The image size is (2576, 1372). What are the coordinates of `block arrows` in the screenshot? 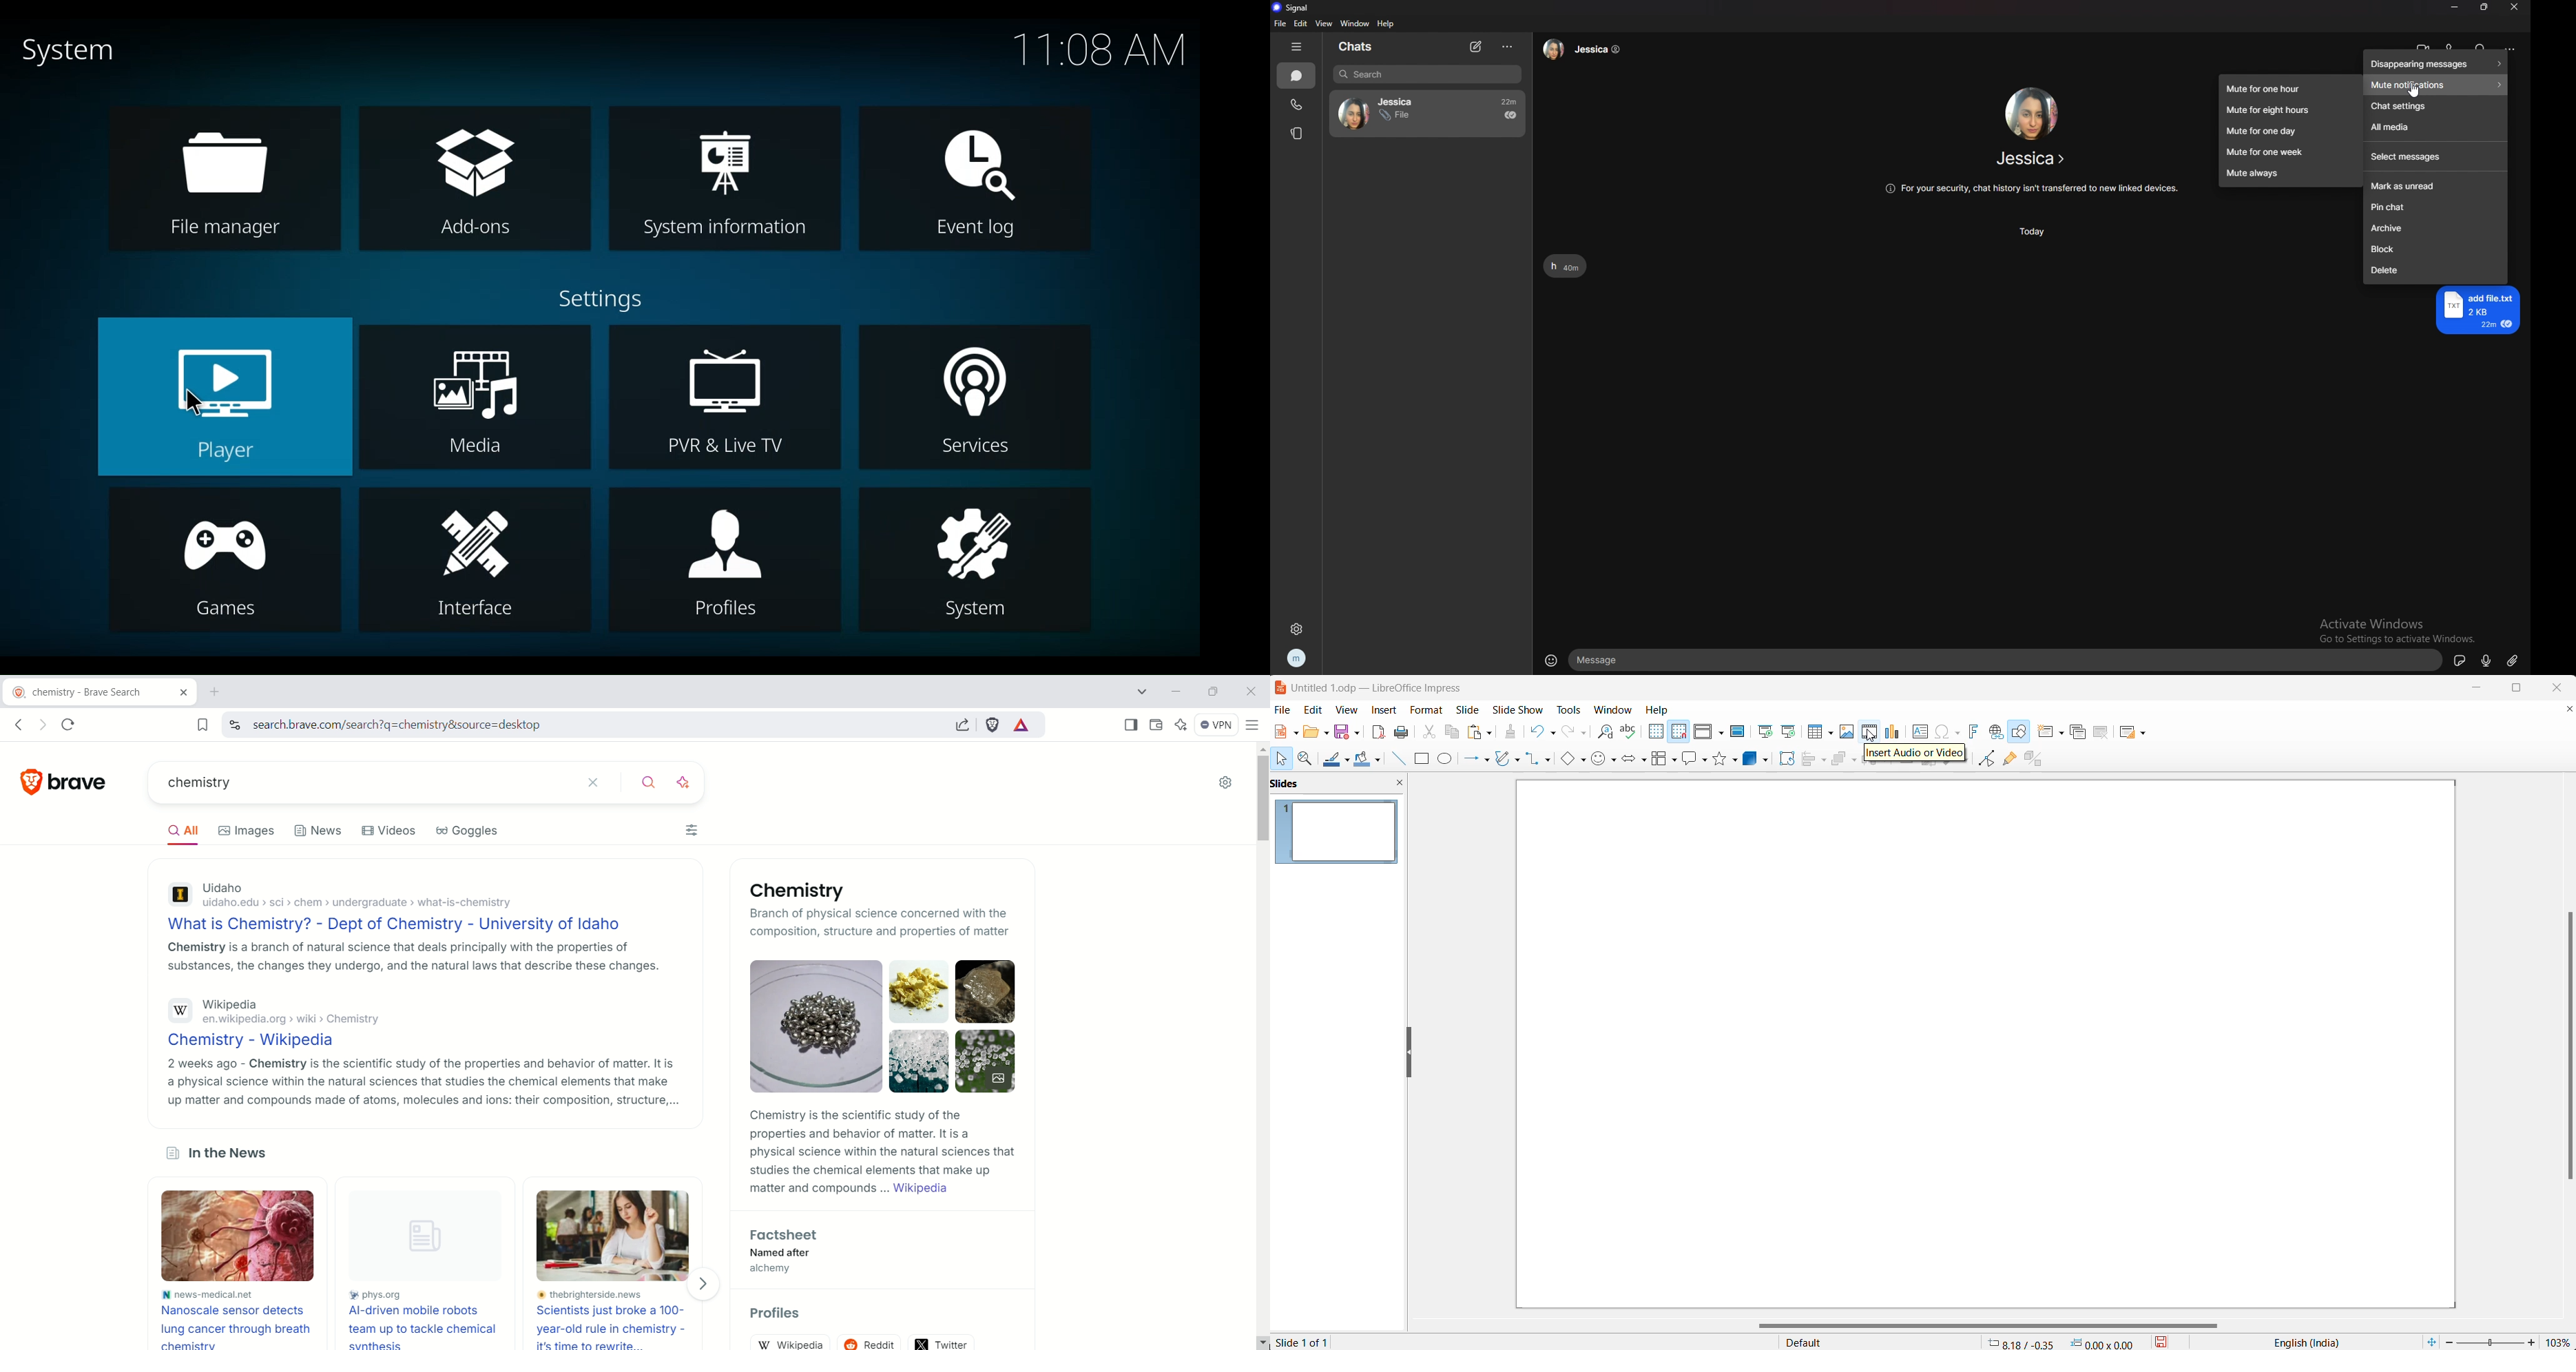 It's located at (1631, 760).